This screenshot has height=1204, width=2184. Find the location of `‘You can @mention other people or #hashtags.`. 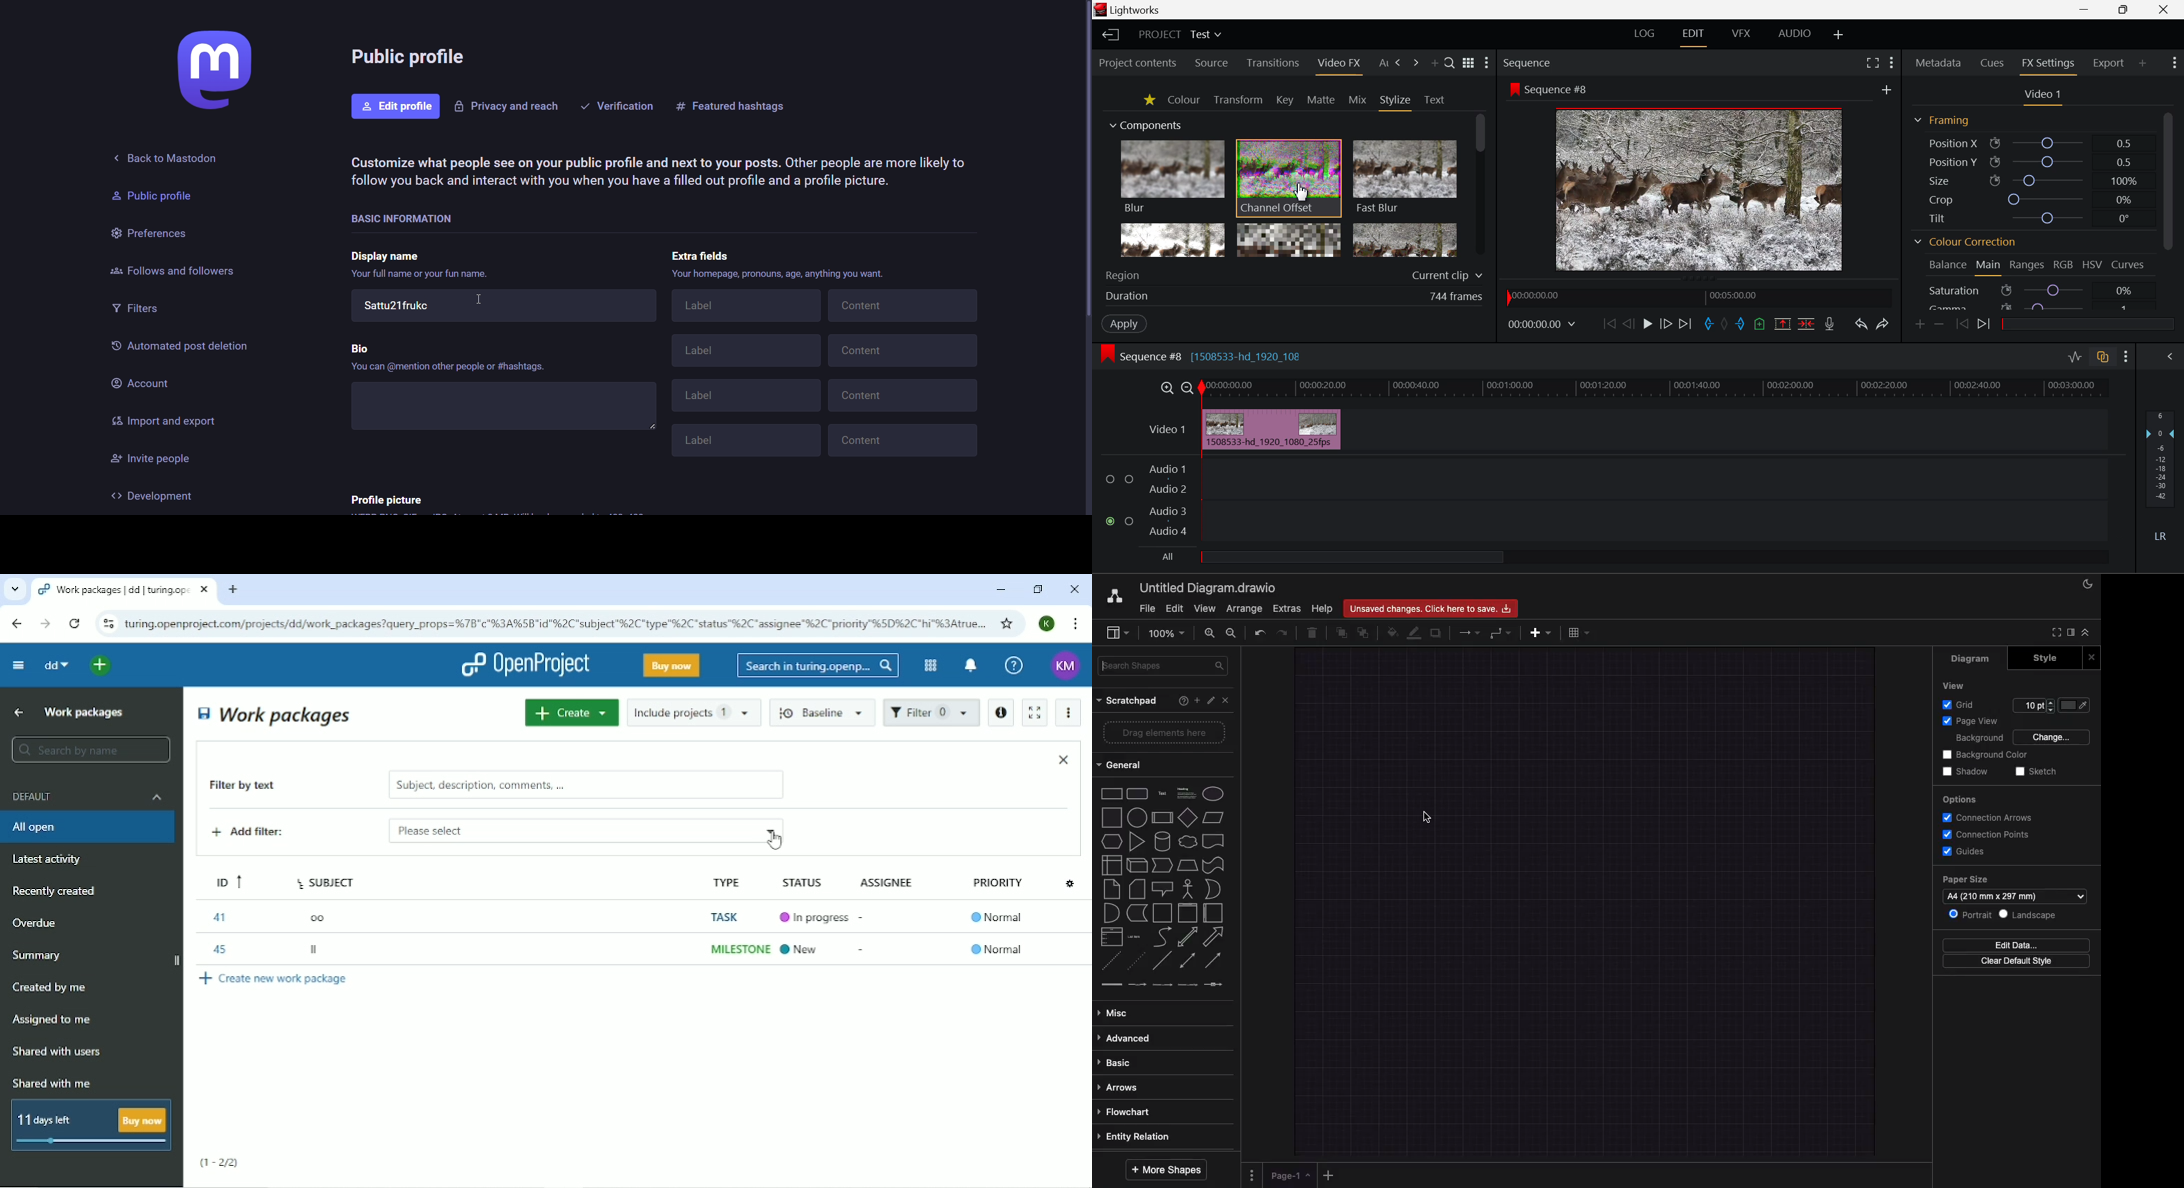

‘You can @mention other people or #hashtags. is located at coordinates (447, 369).